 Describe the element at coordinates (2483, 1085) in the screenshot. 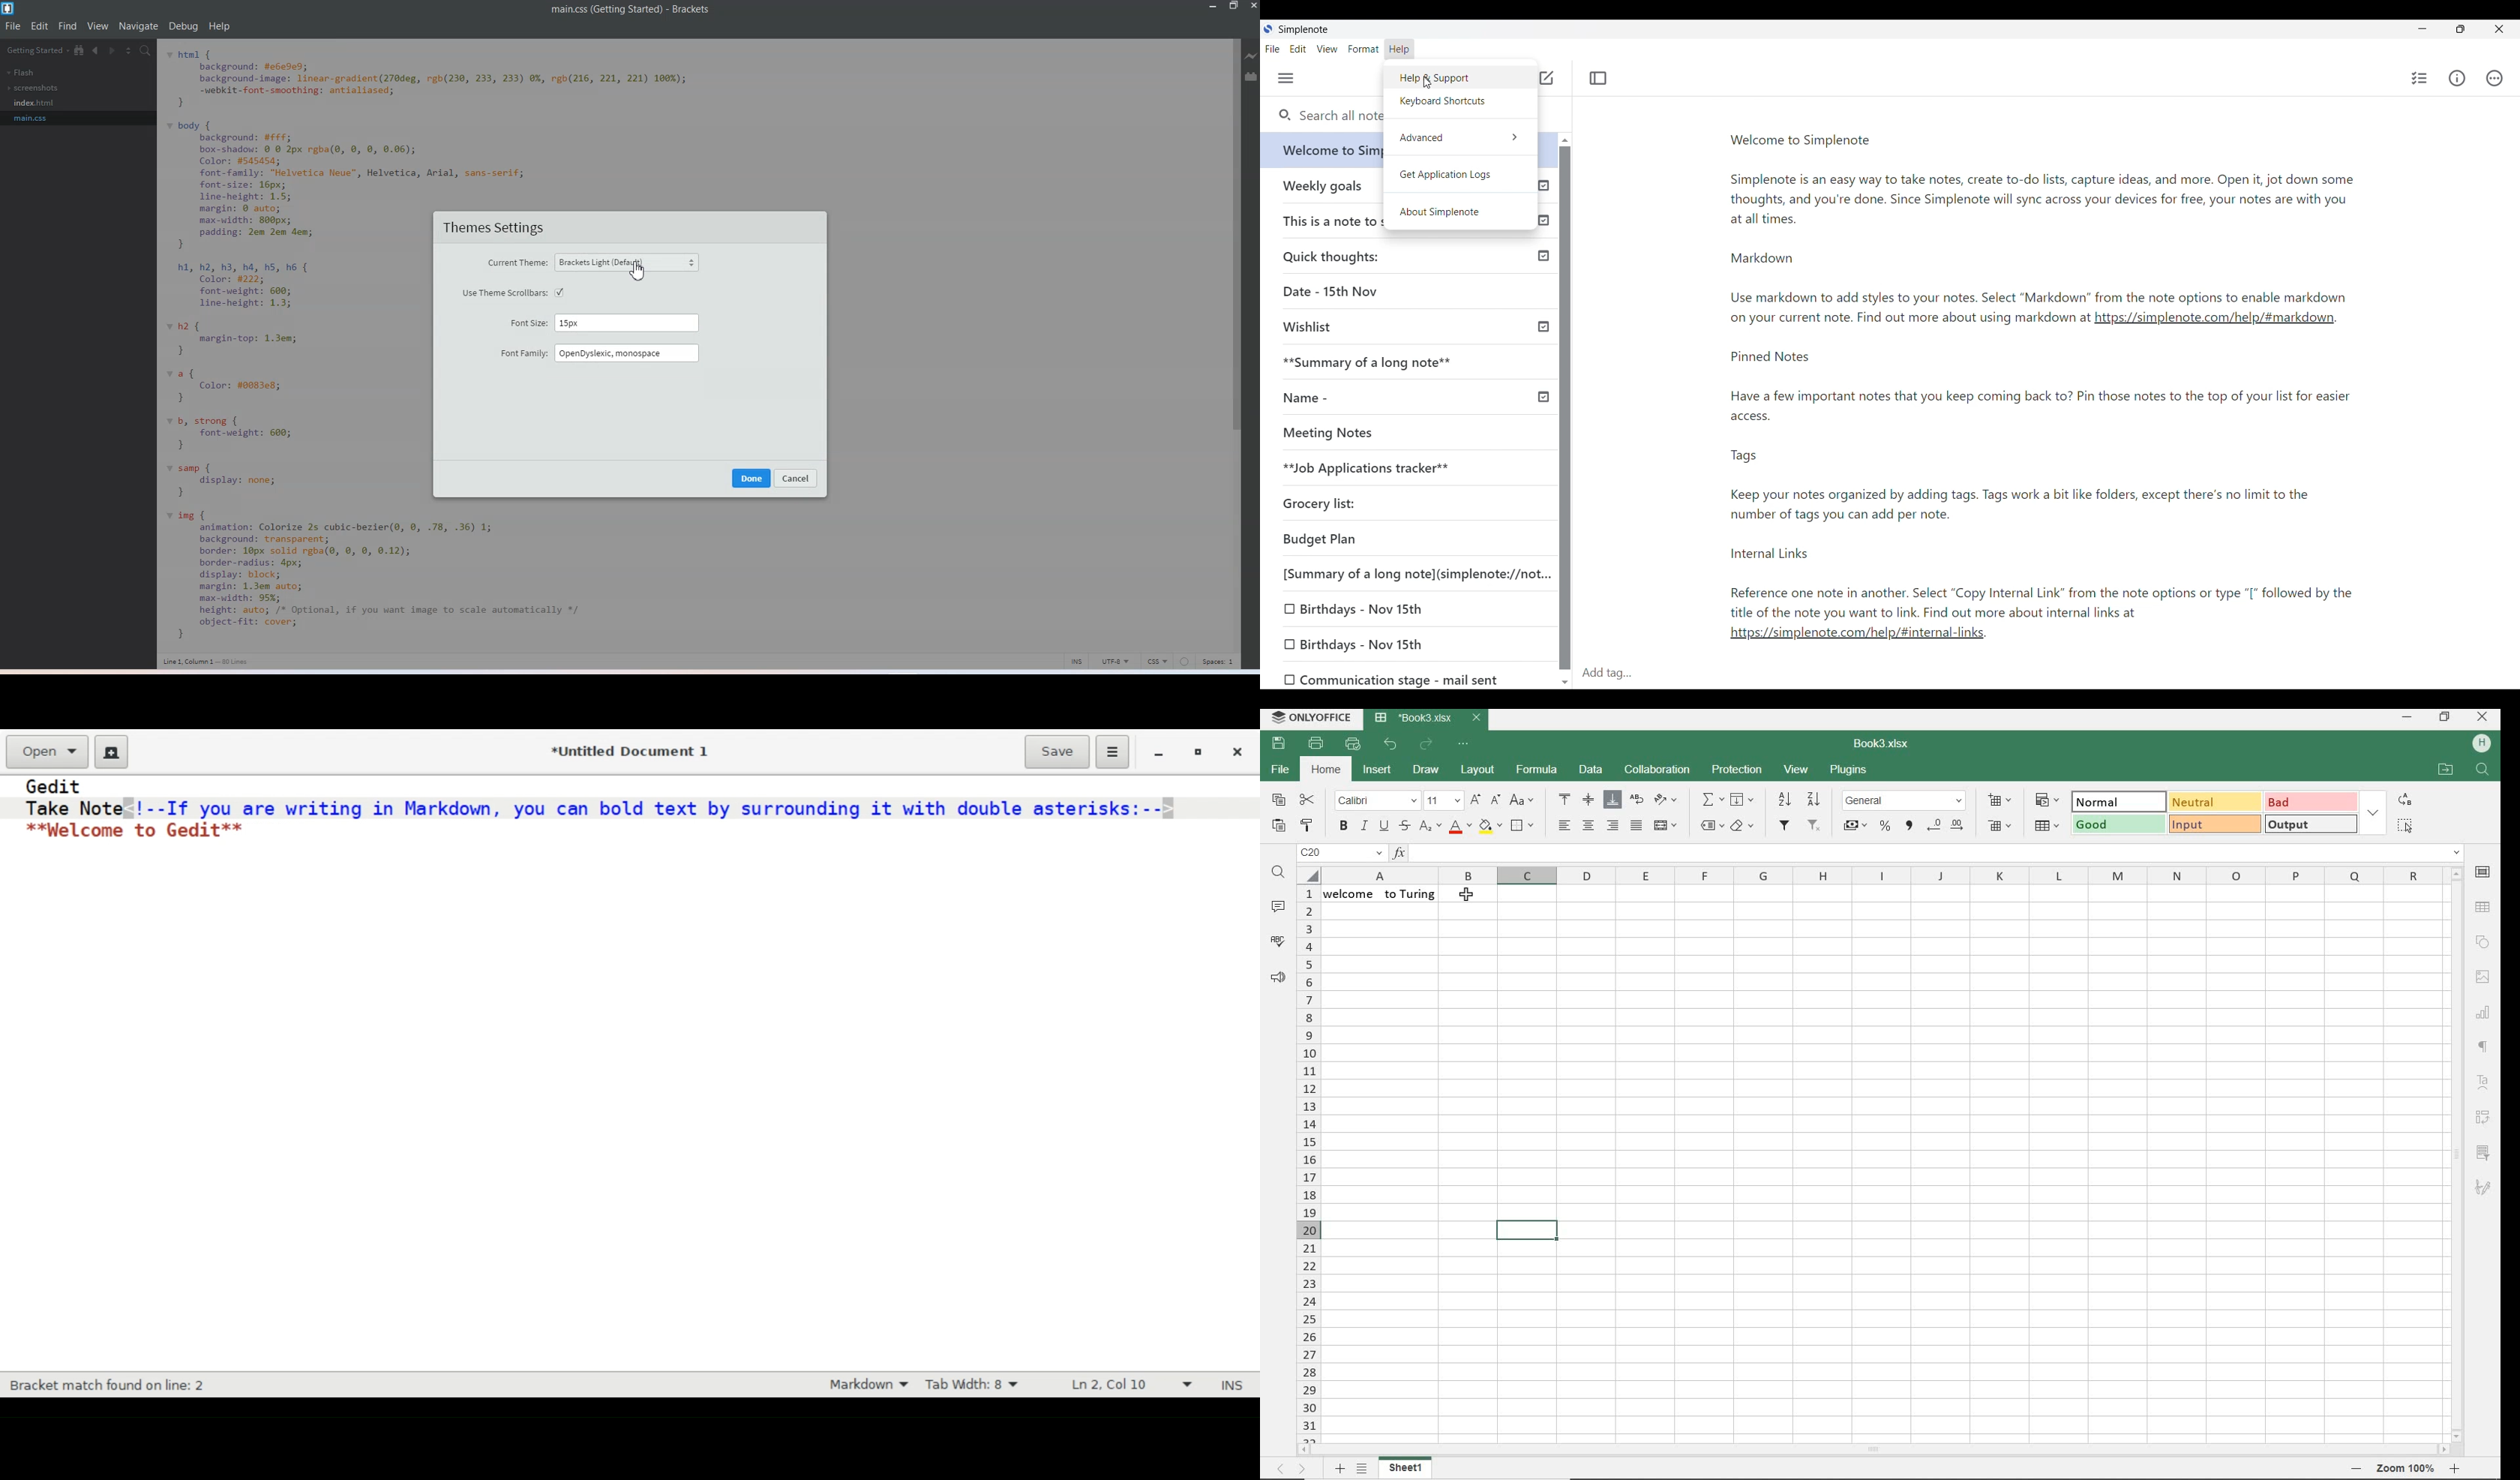

I see `text art` at that location.